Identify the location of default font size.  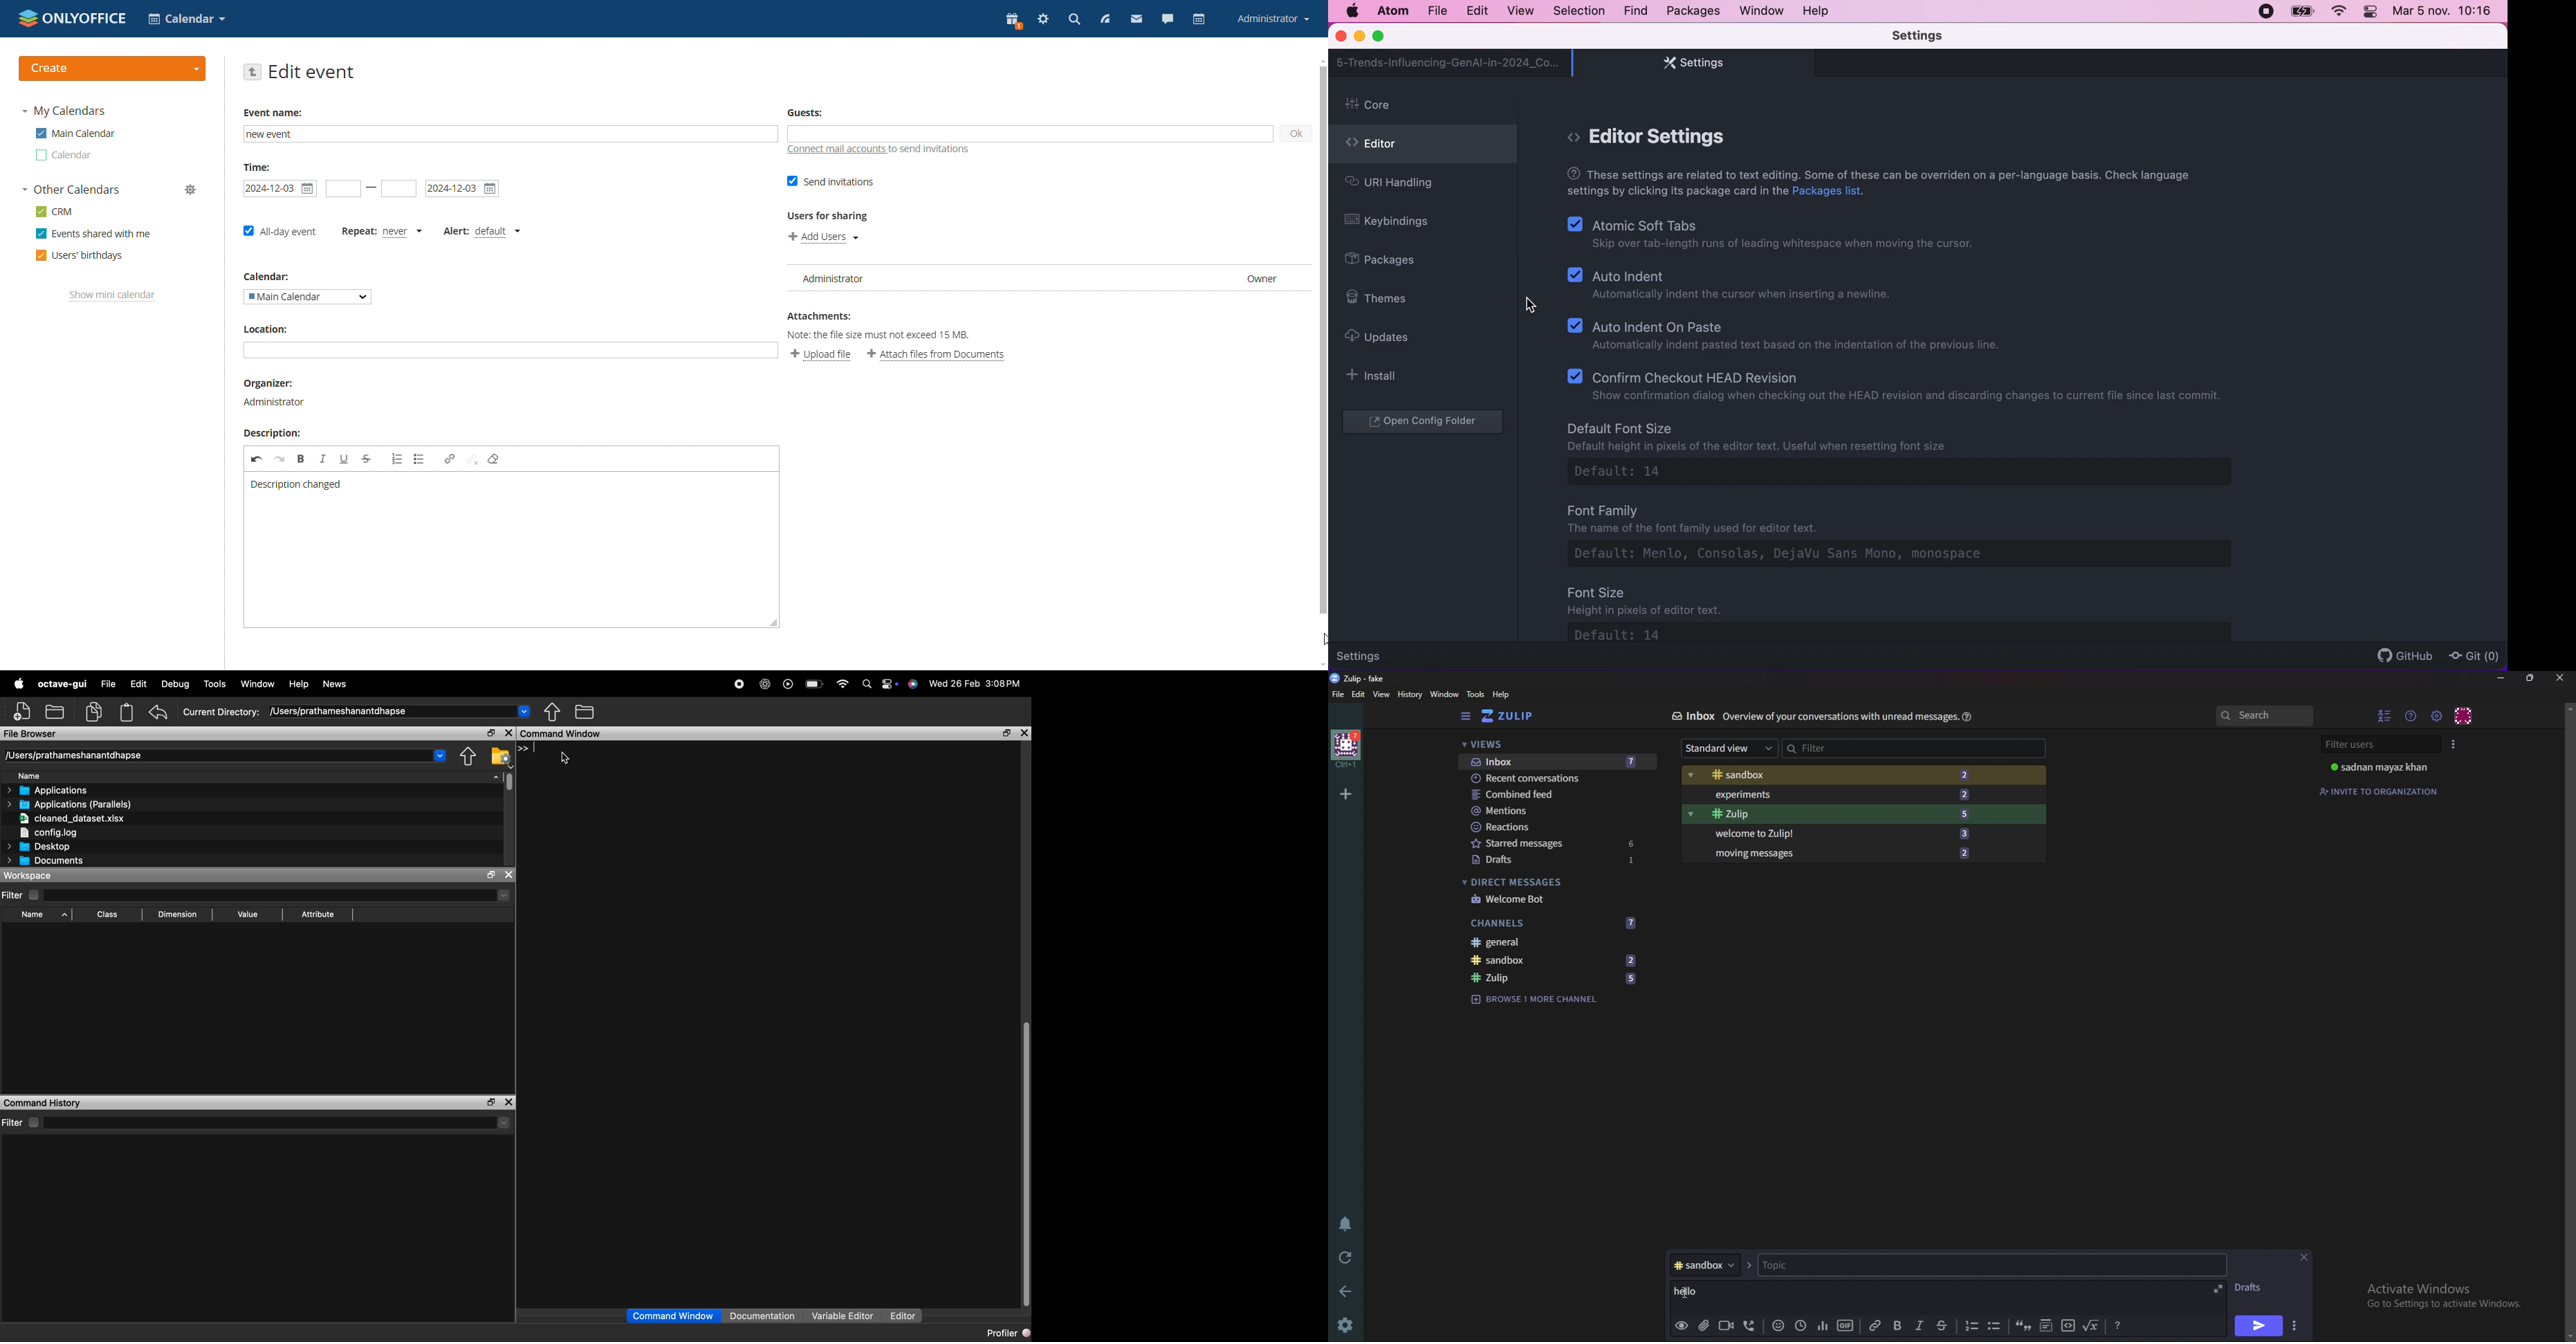
(1909, 455).